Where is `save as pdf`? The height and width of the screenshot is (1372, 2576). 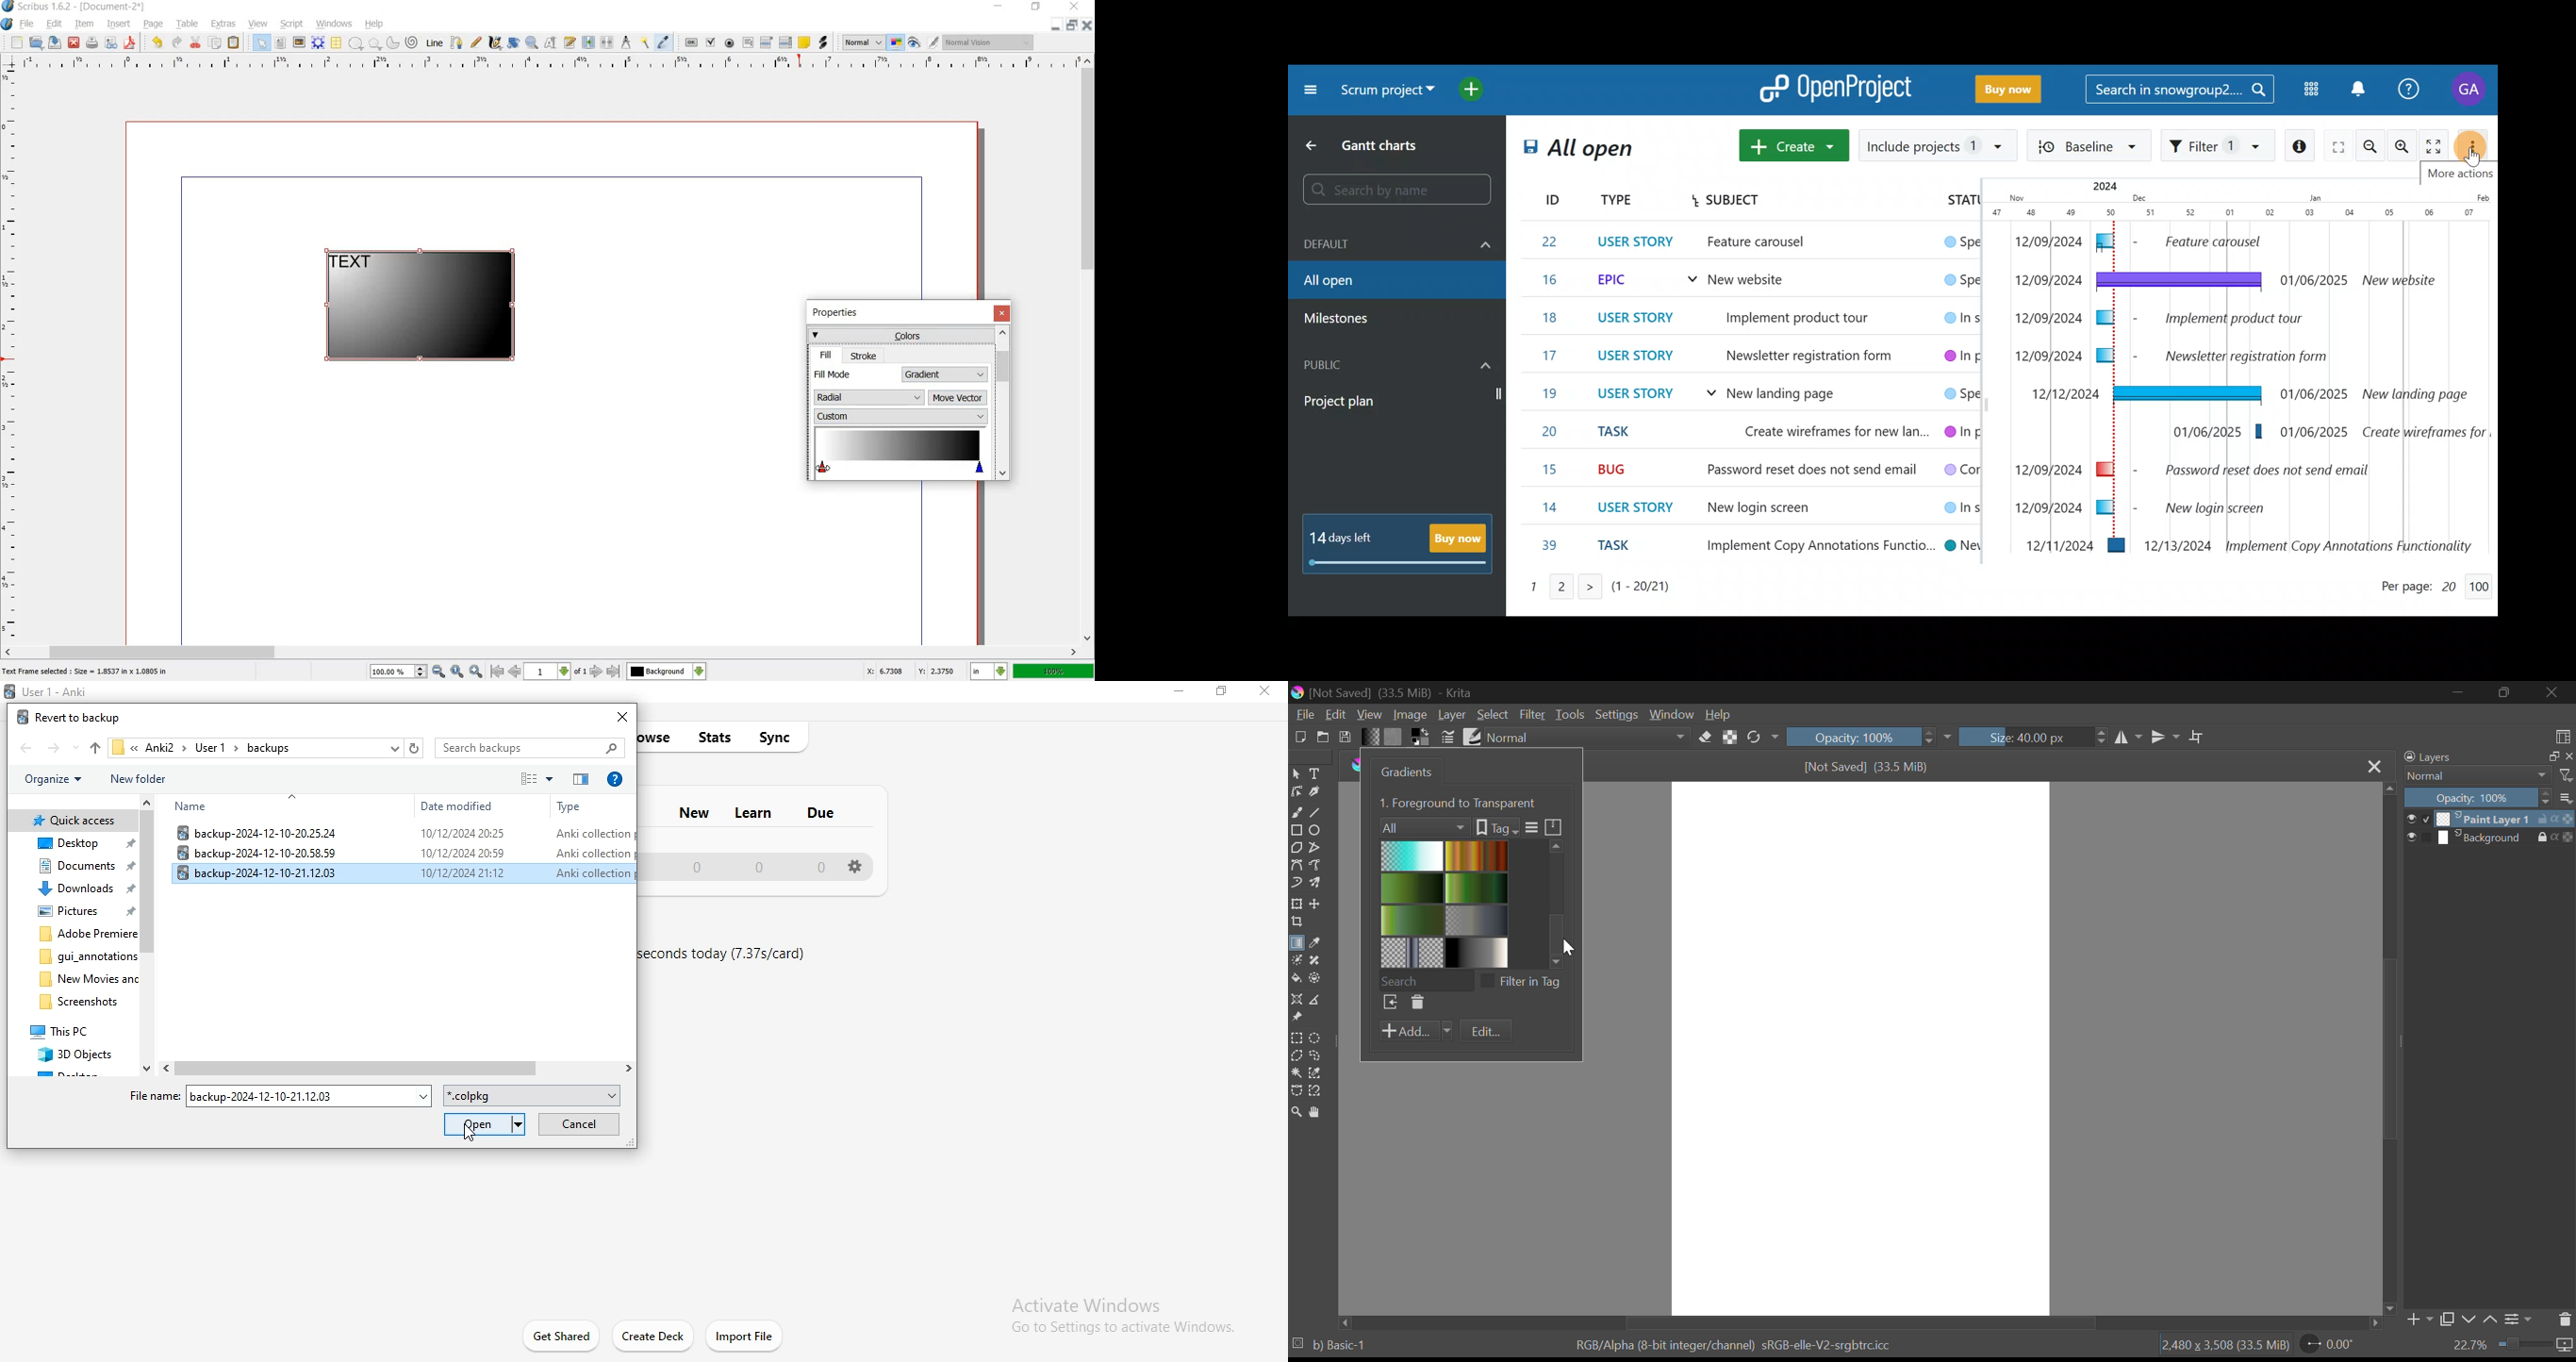 save as pdf is located at coordinates (130, 43).